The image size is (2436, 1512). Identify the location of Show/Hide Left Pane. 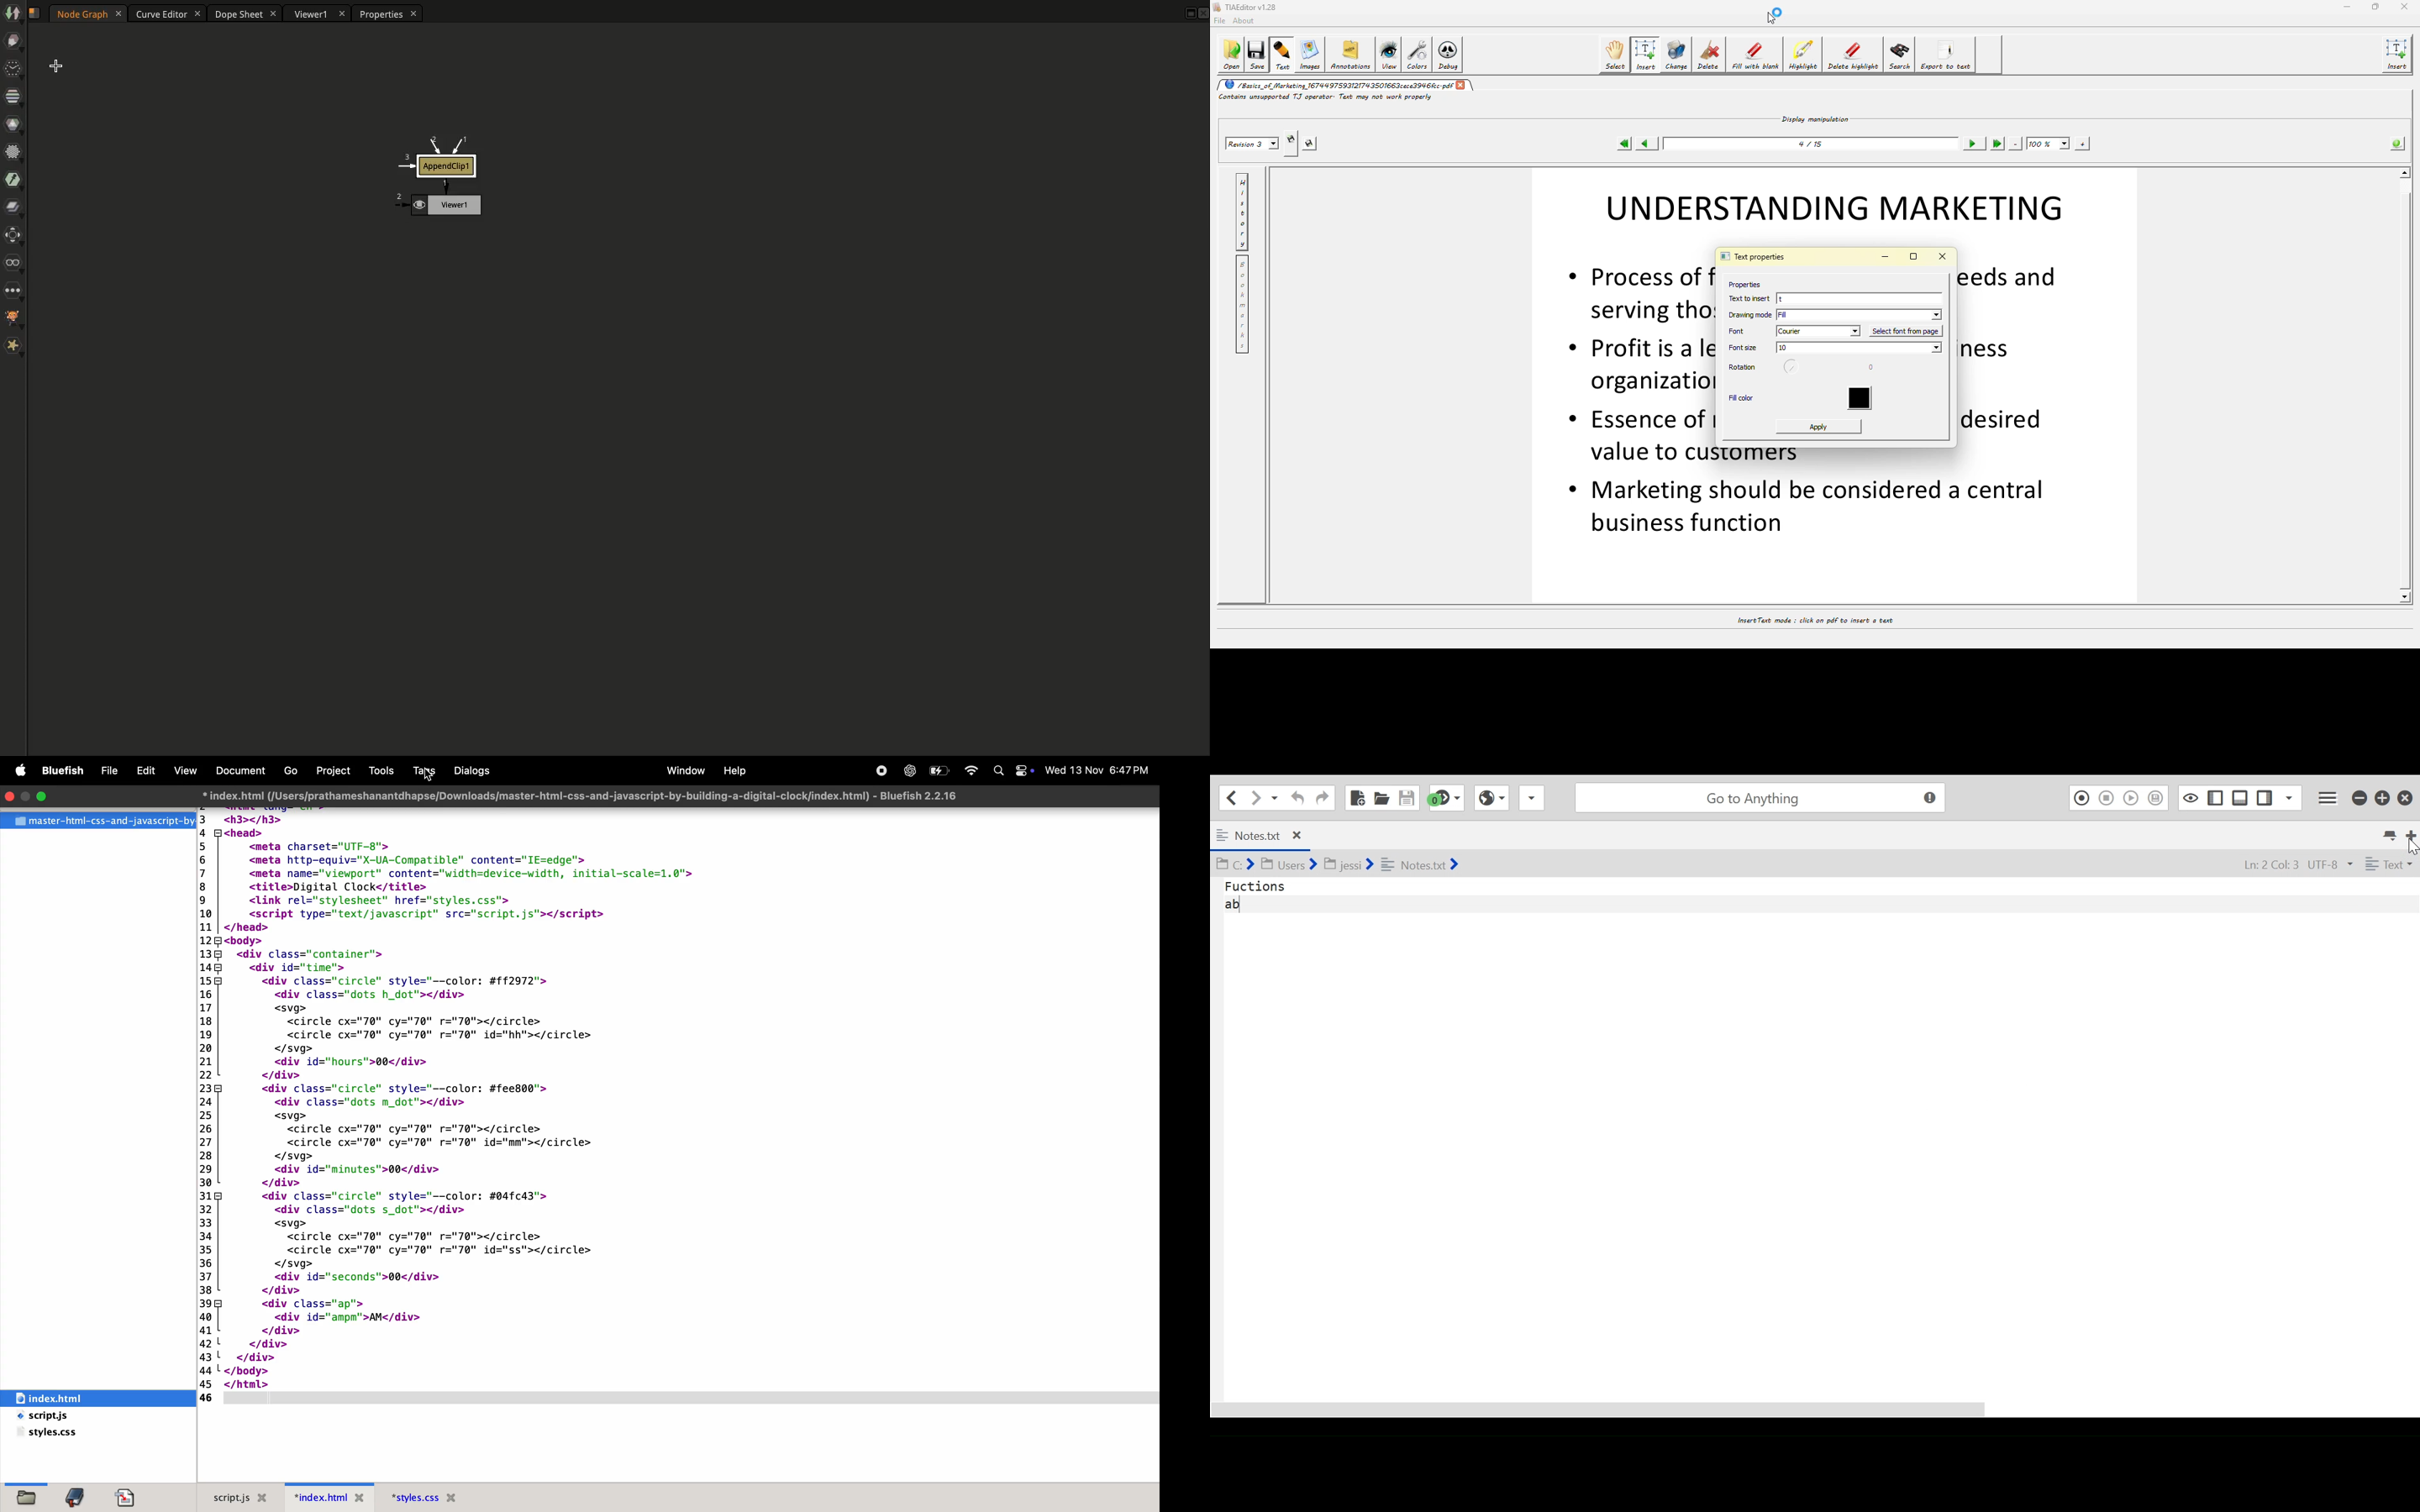
(2217, 797).